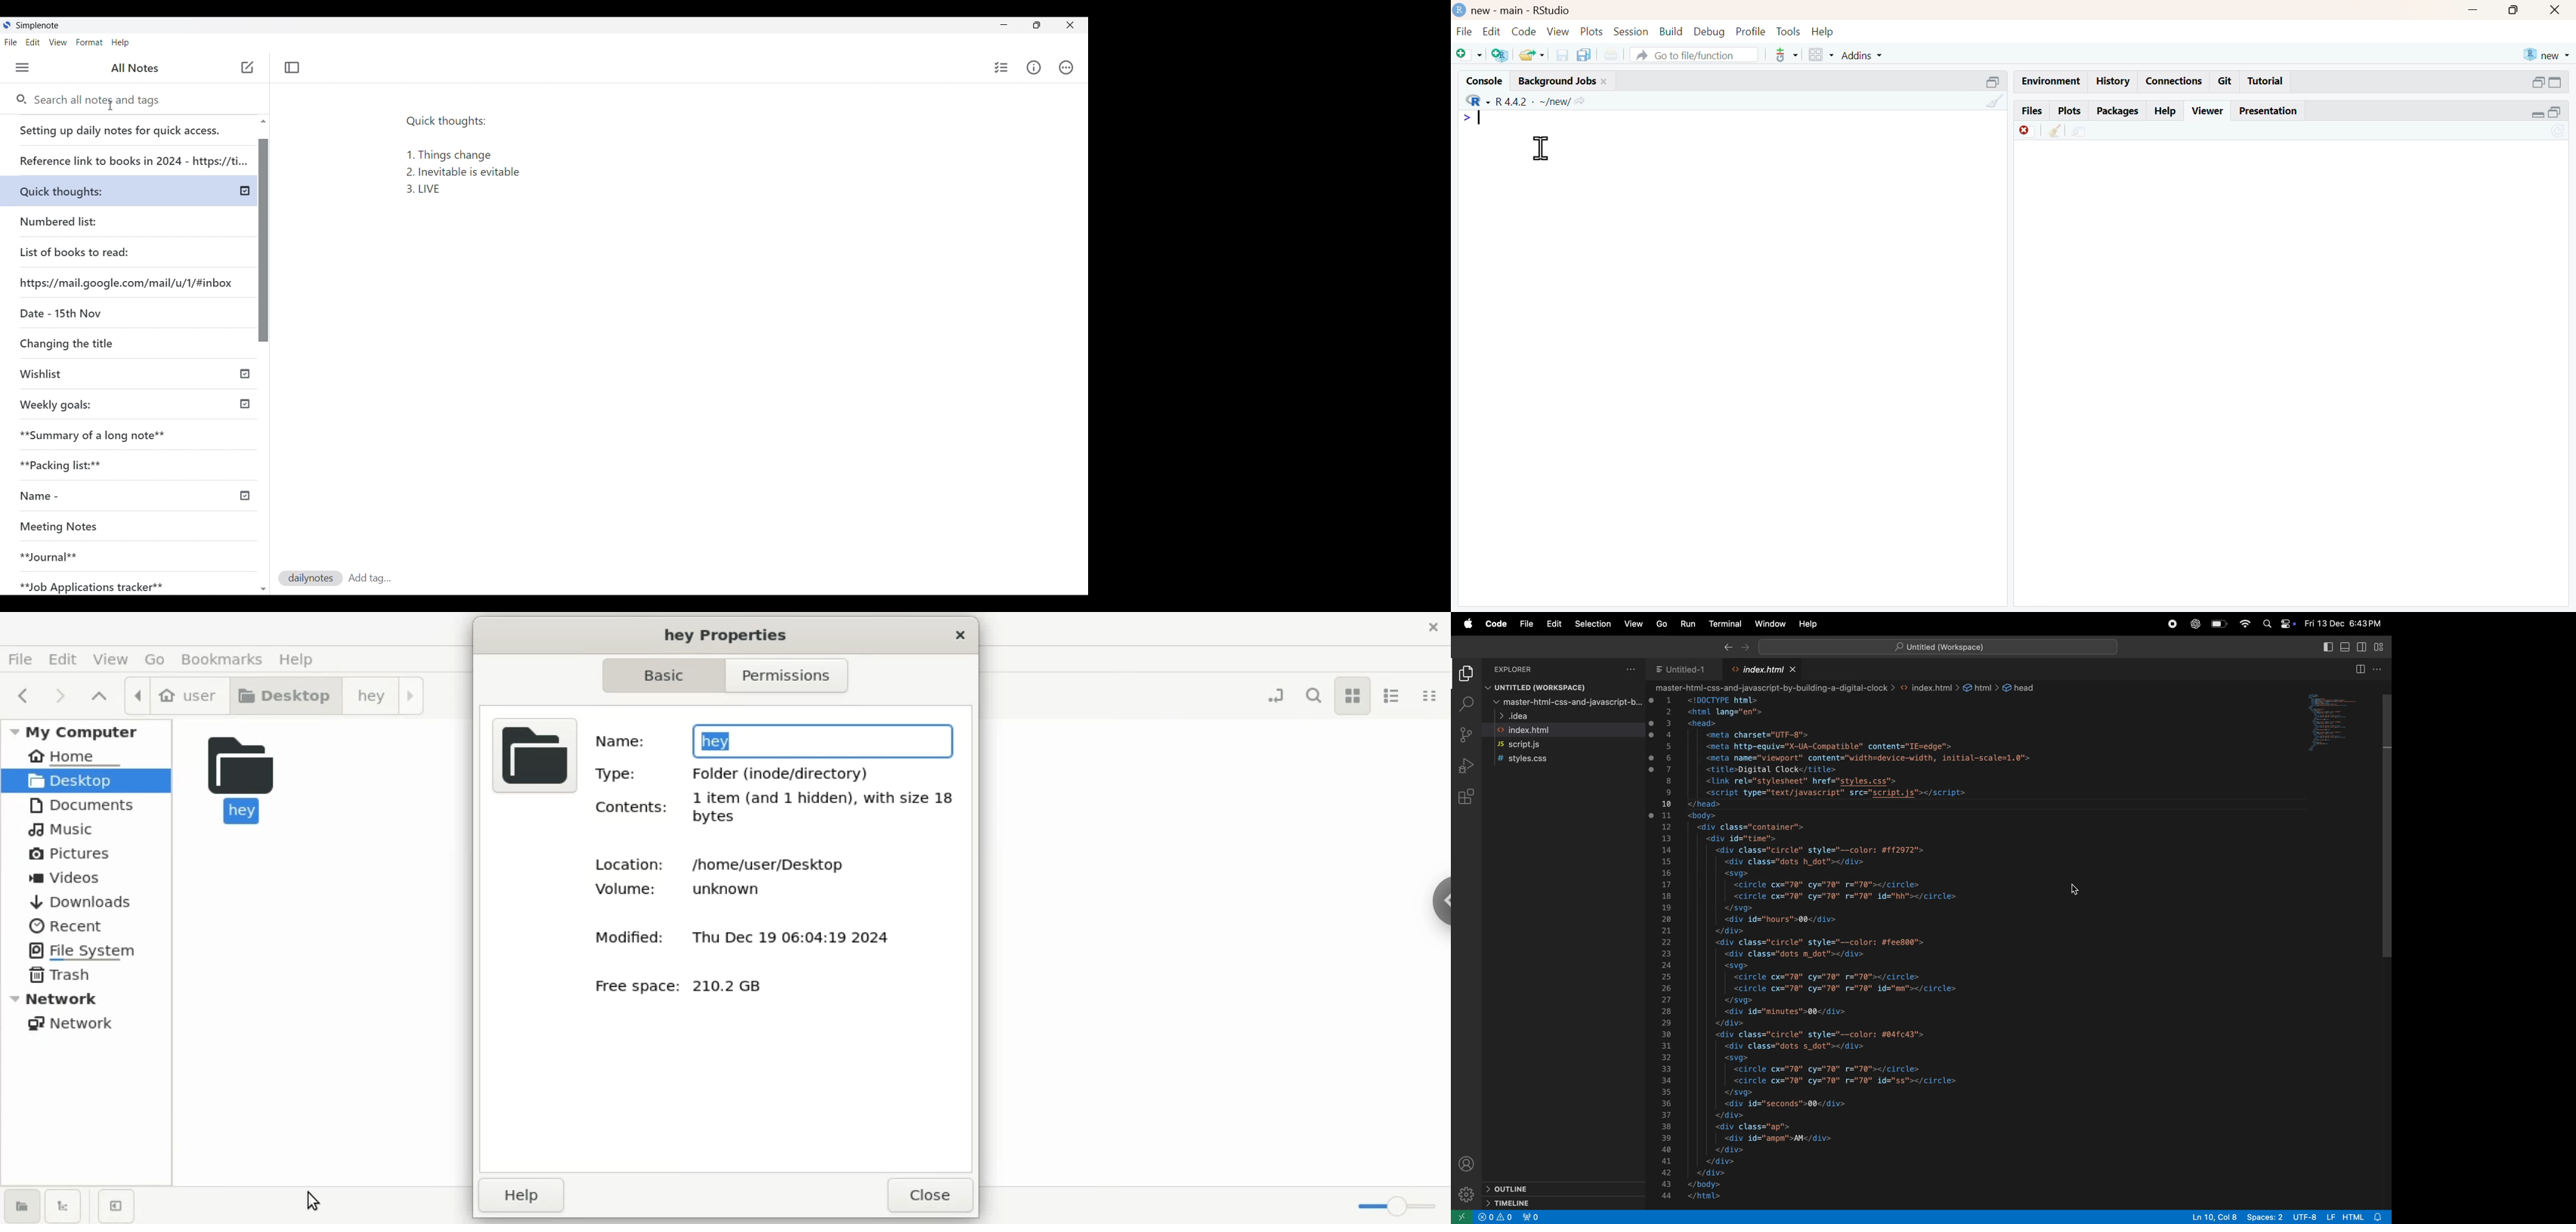  What do you see at coordinates (114, 528) in the screenshot?
I see `Meeting Notes` at bounding box center [114, 528].